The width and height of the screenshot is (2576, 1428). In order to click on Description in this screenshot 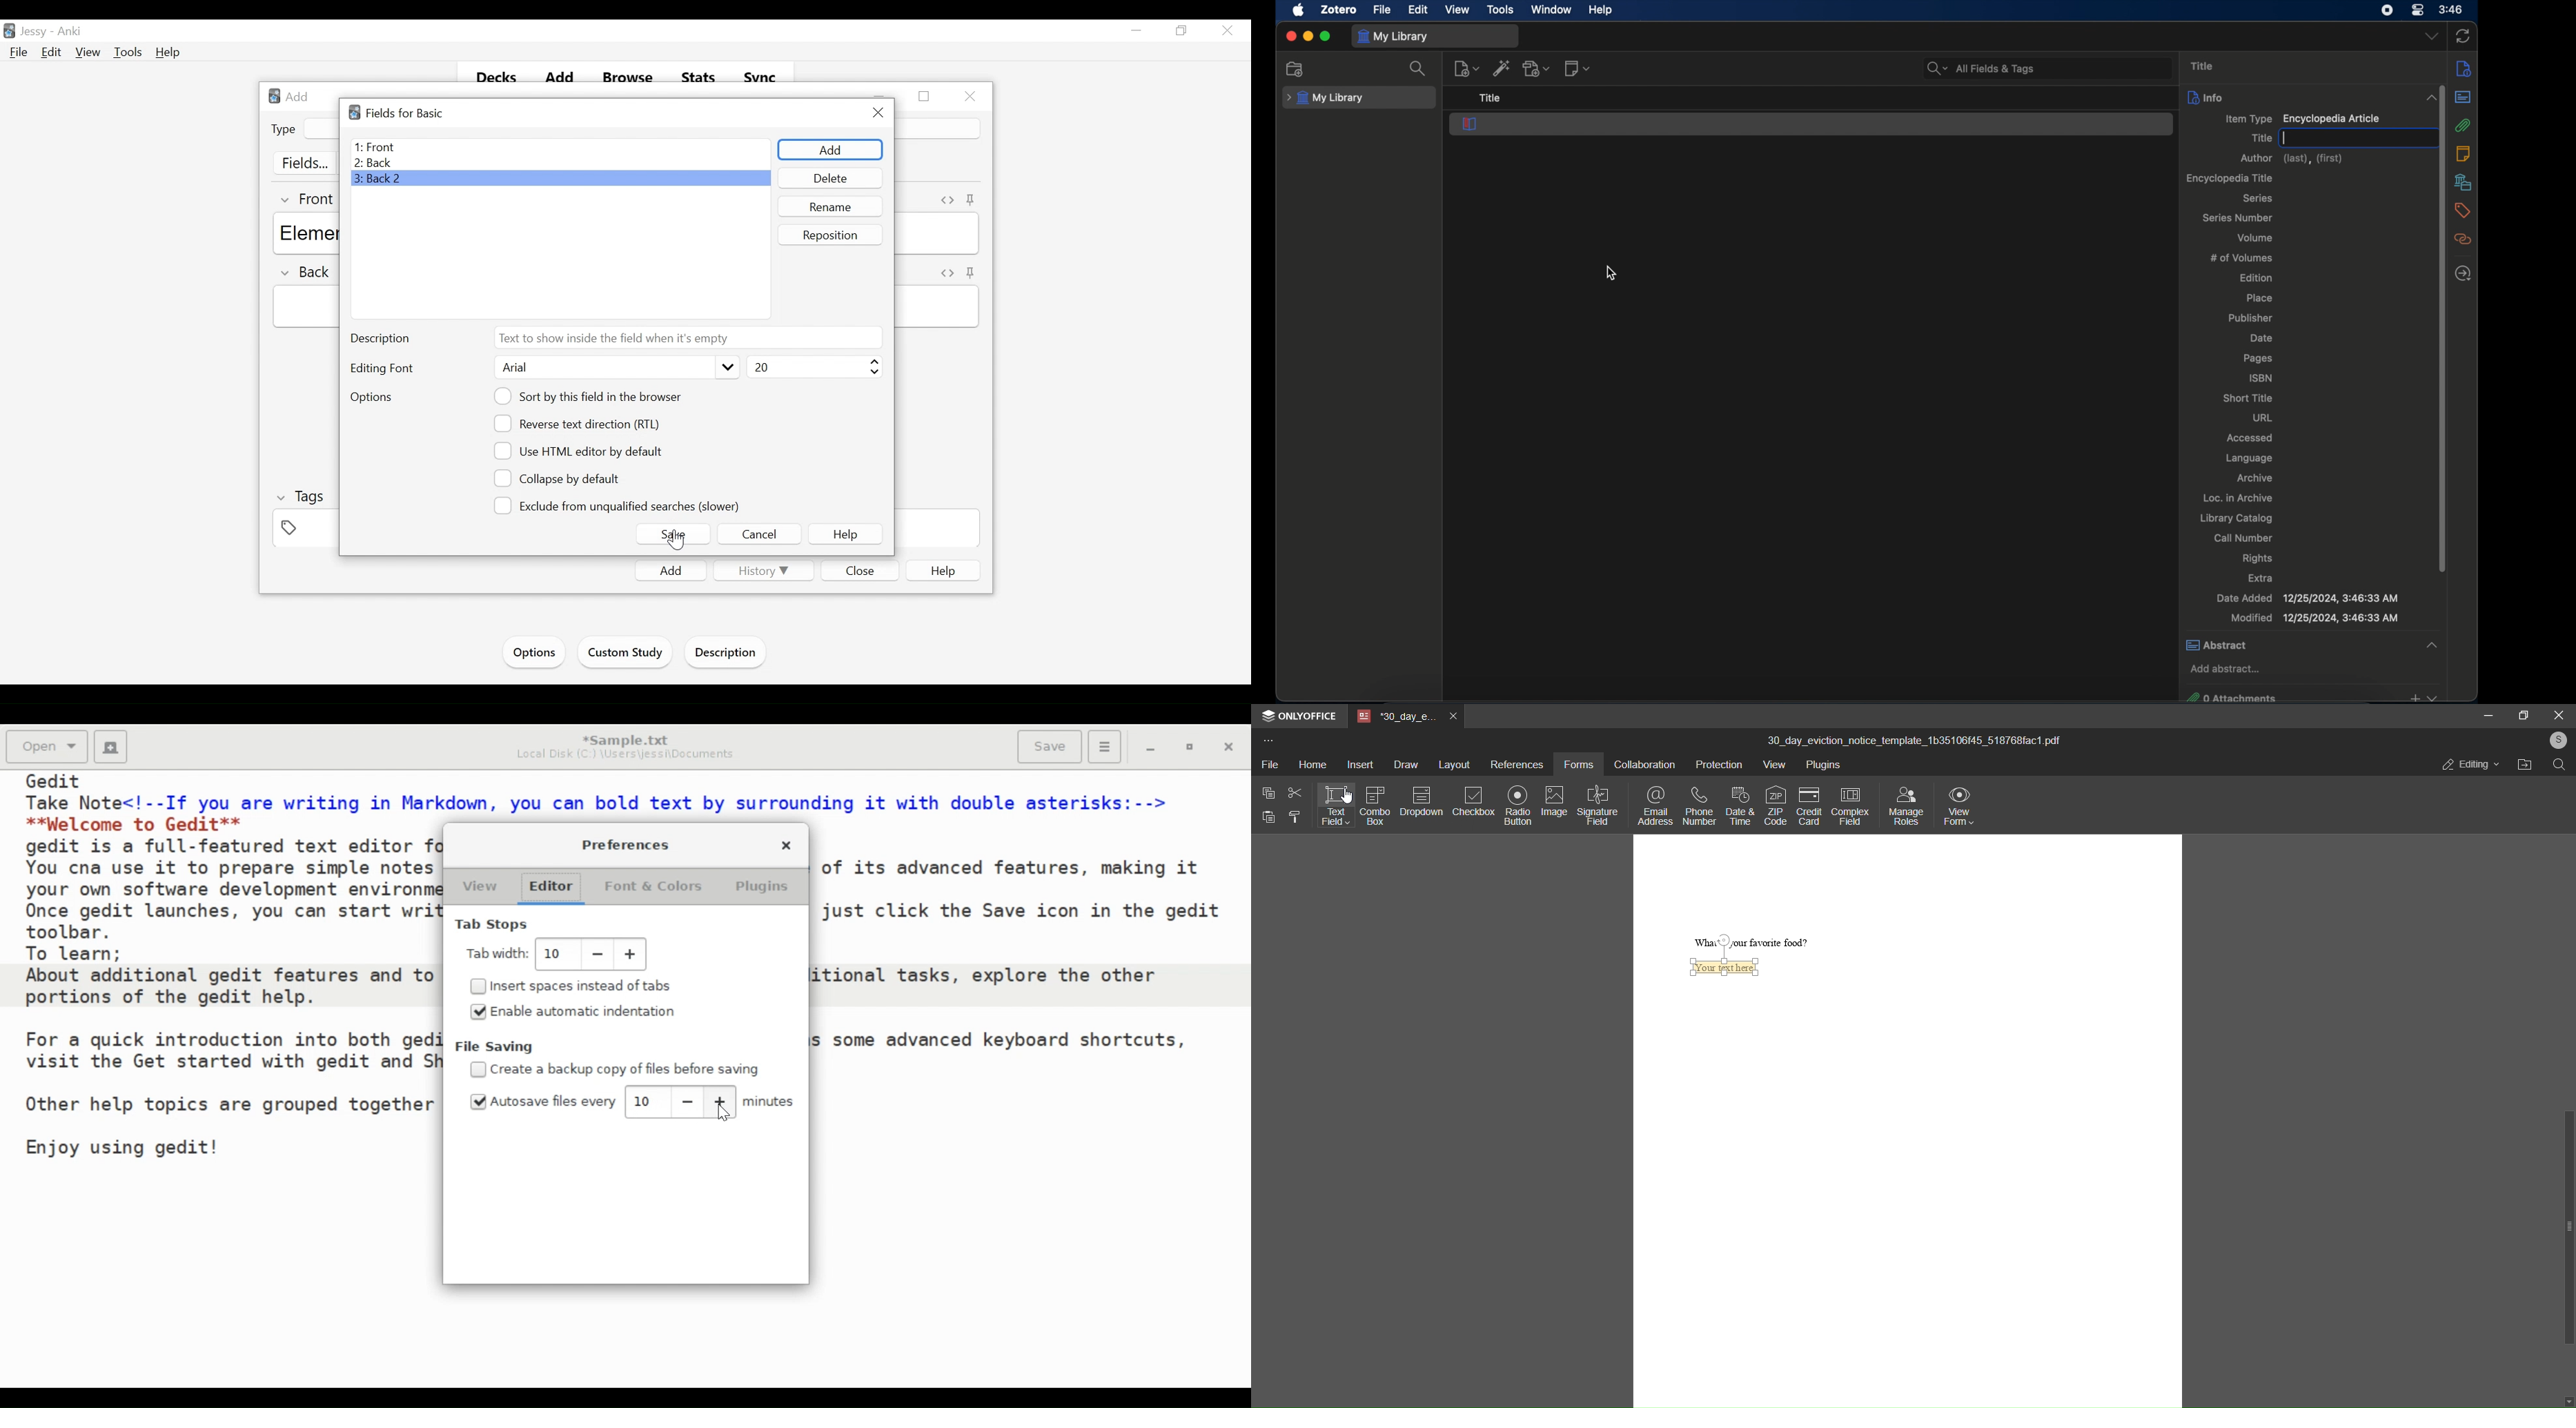, I will do `click(729, 654)`.